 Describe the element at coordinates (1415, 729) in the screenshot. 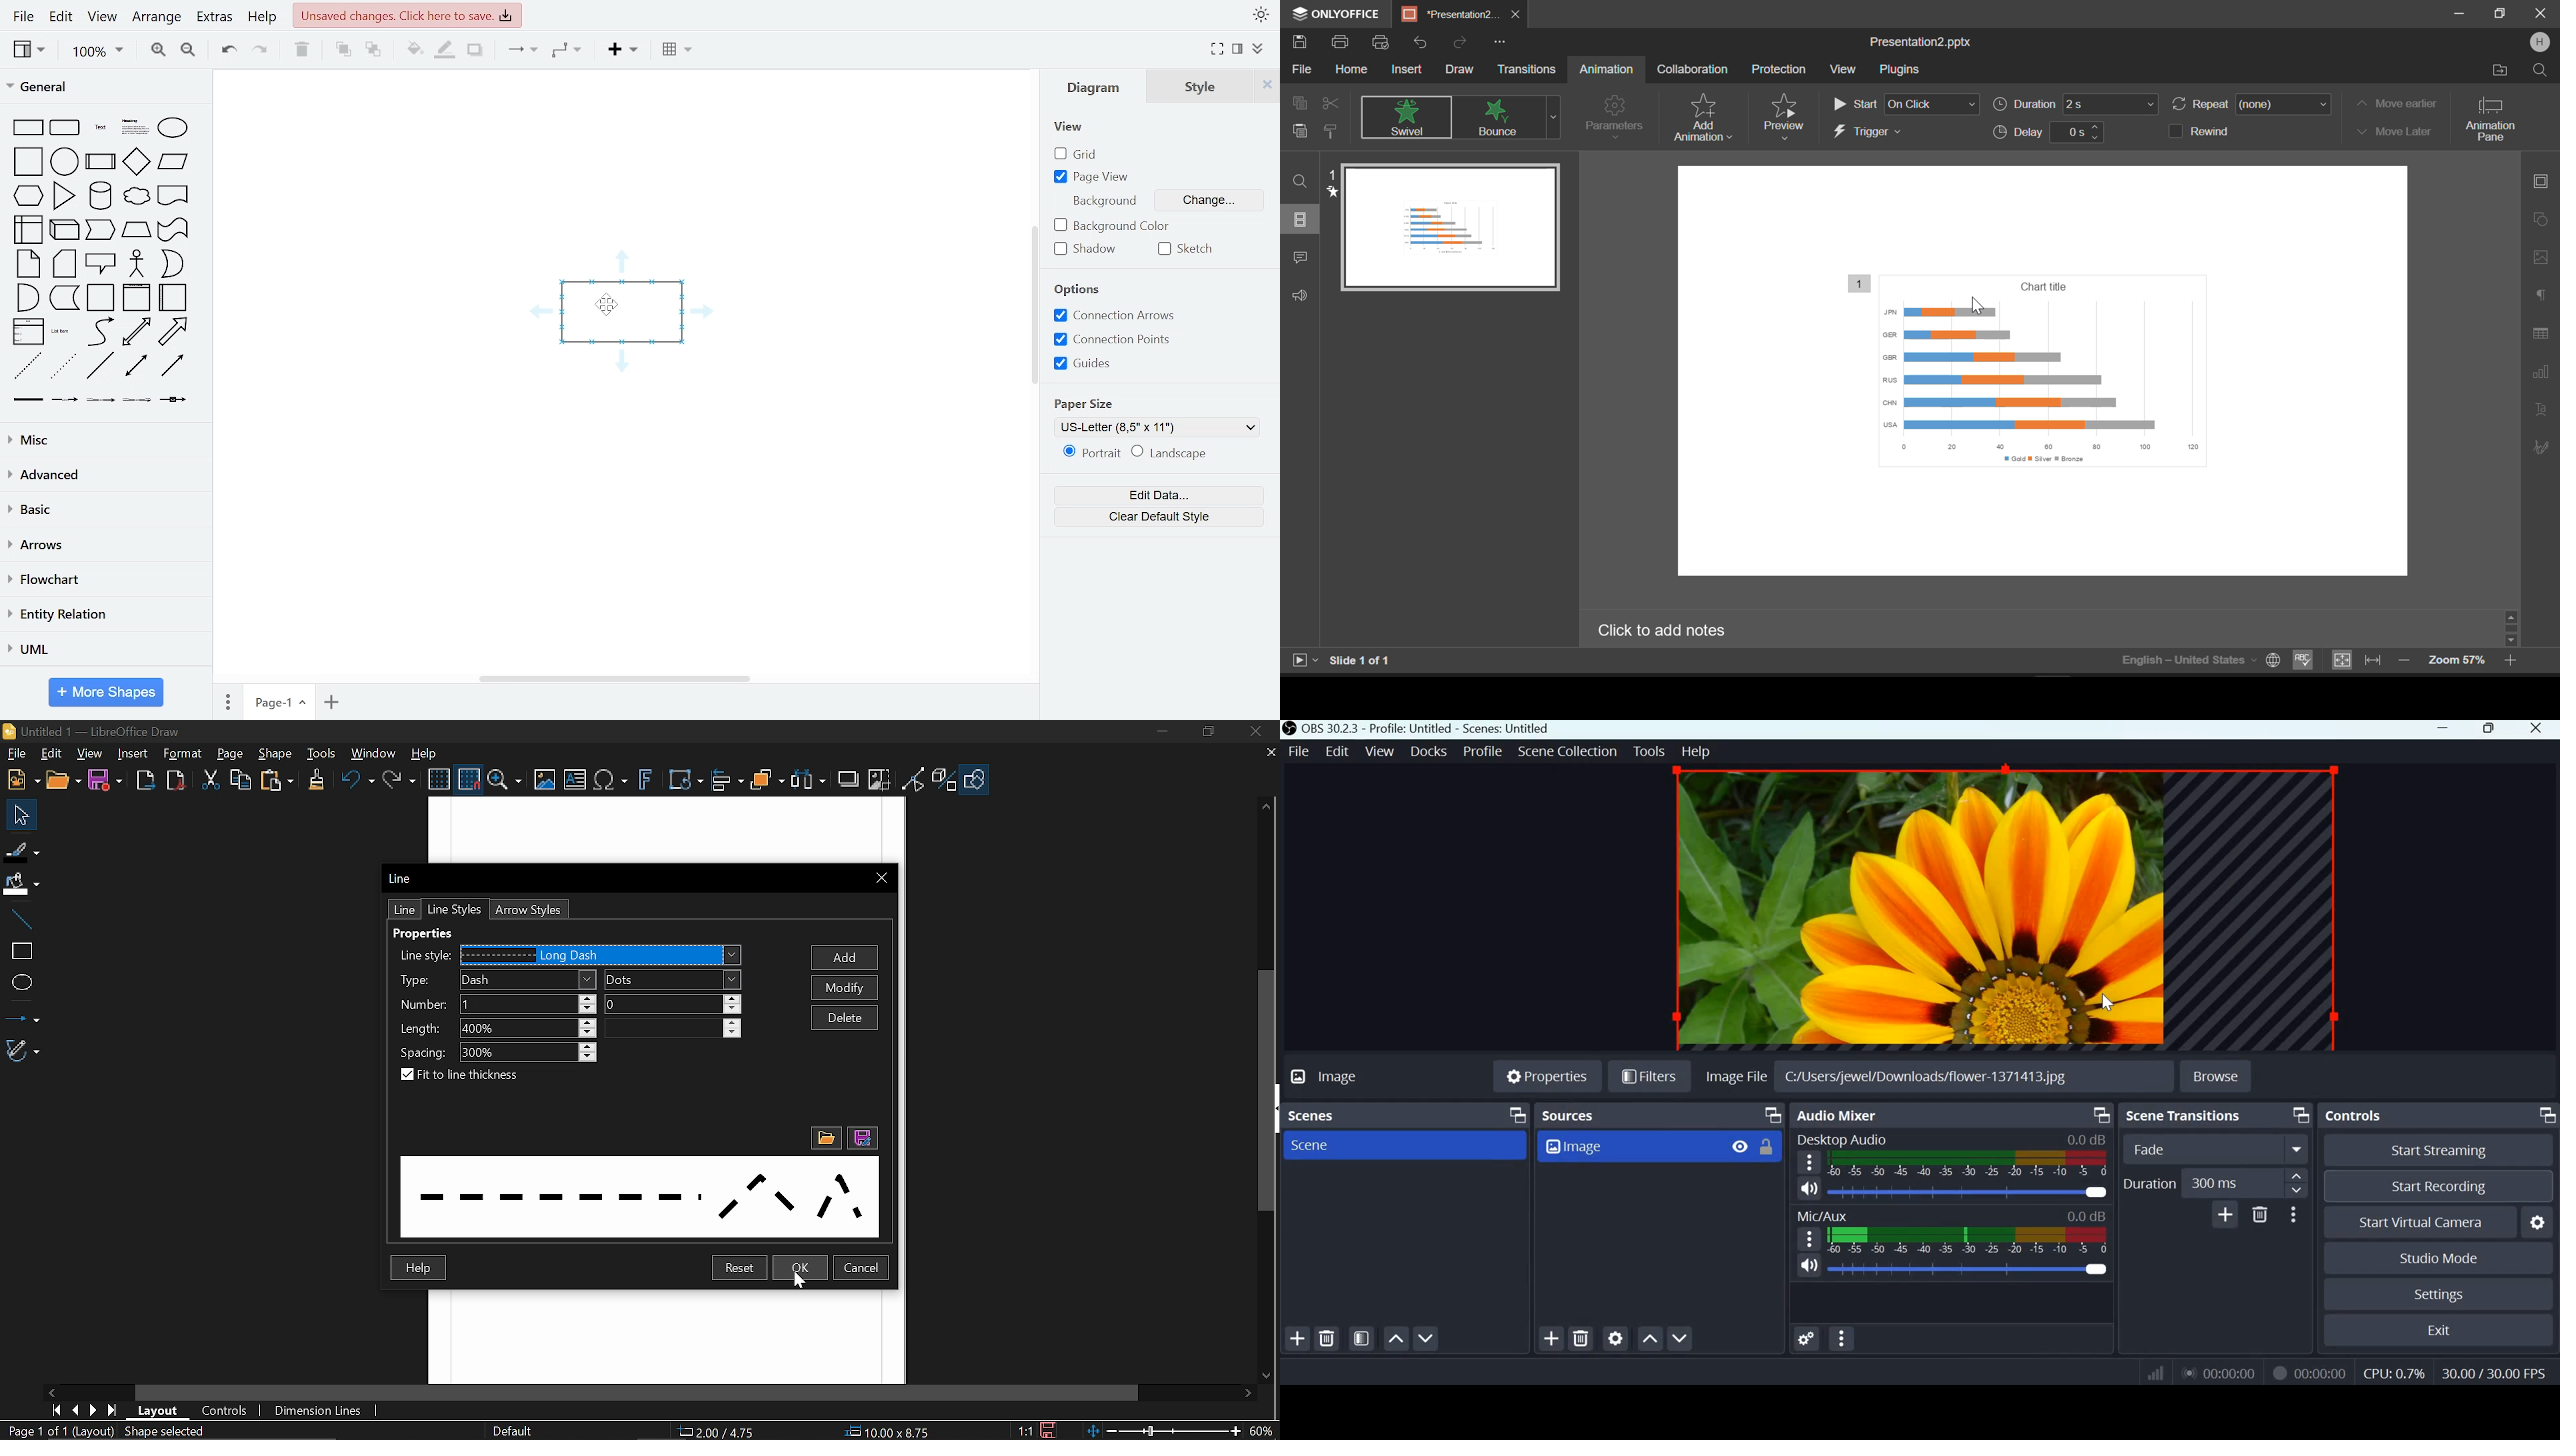

I see `OBS 30.2.3 - Profile: Untitled - Scenes: Untitled` at that location.